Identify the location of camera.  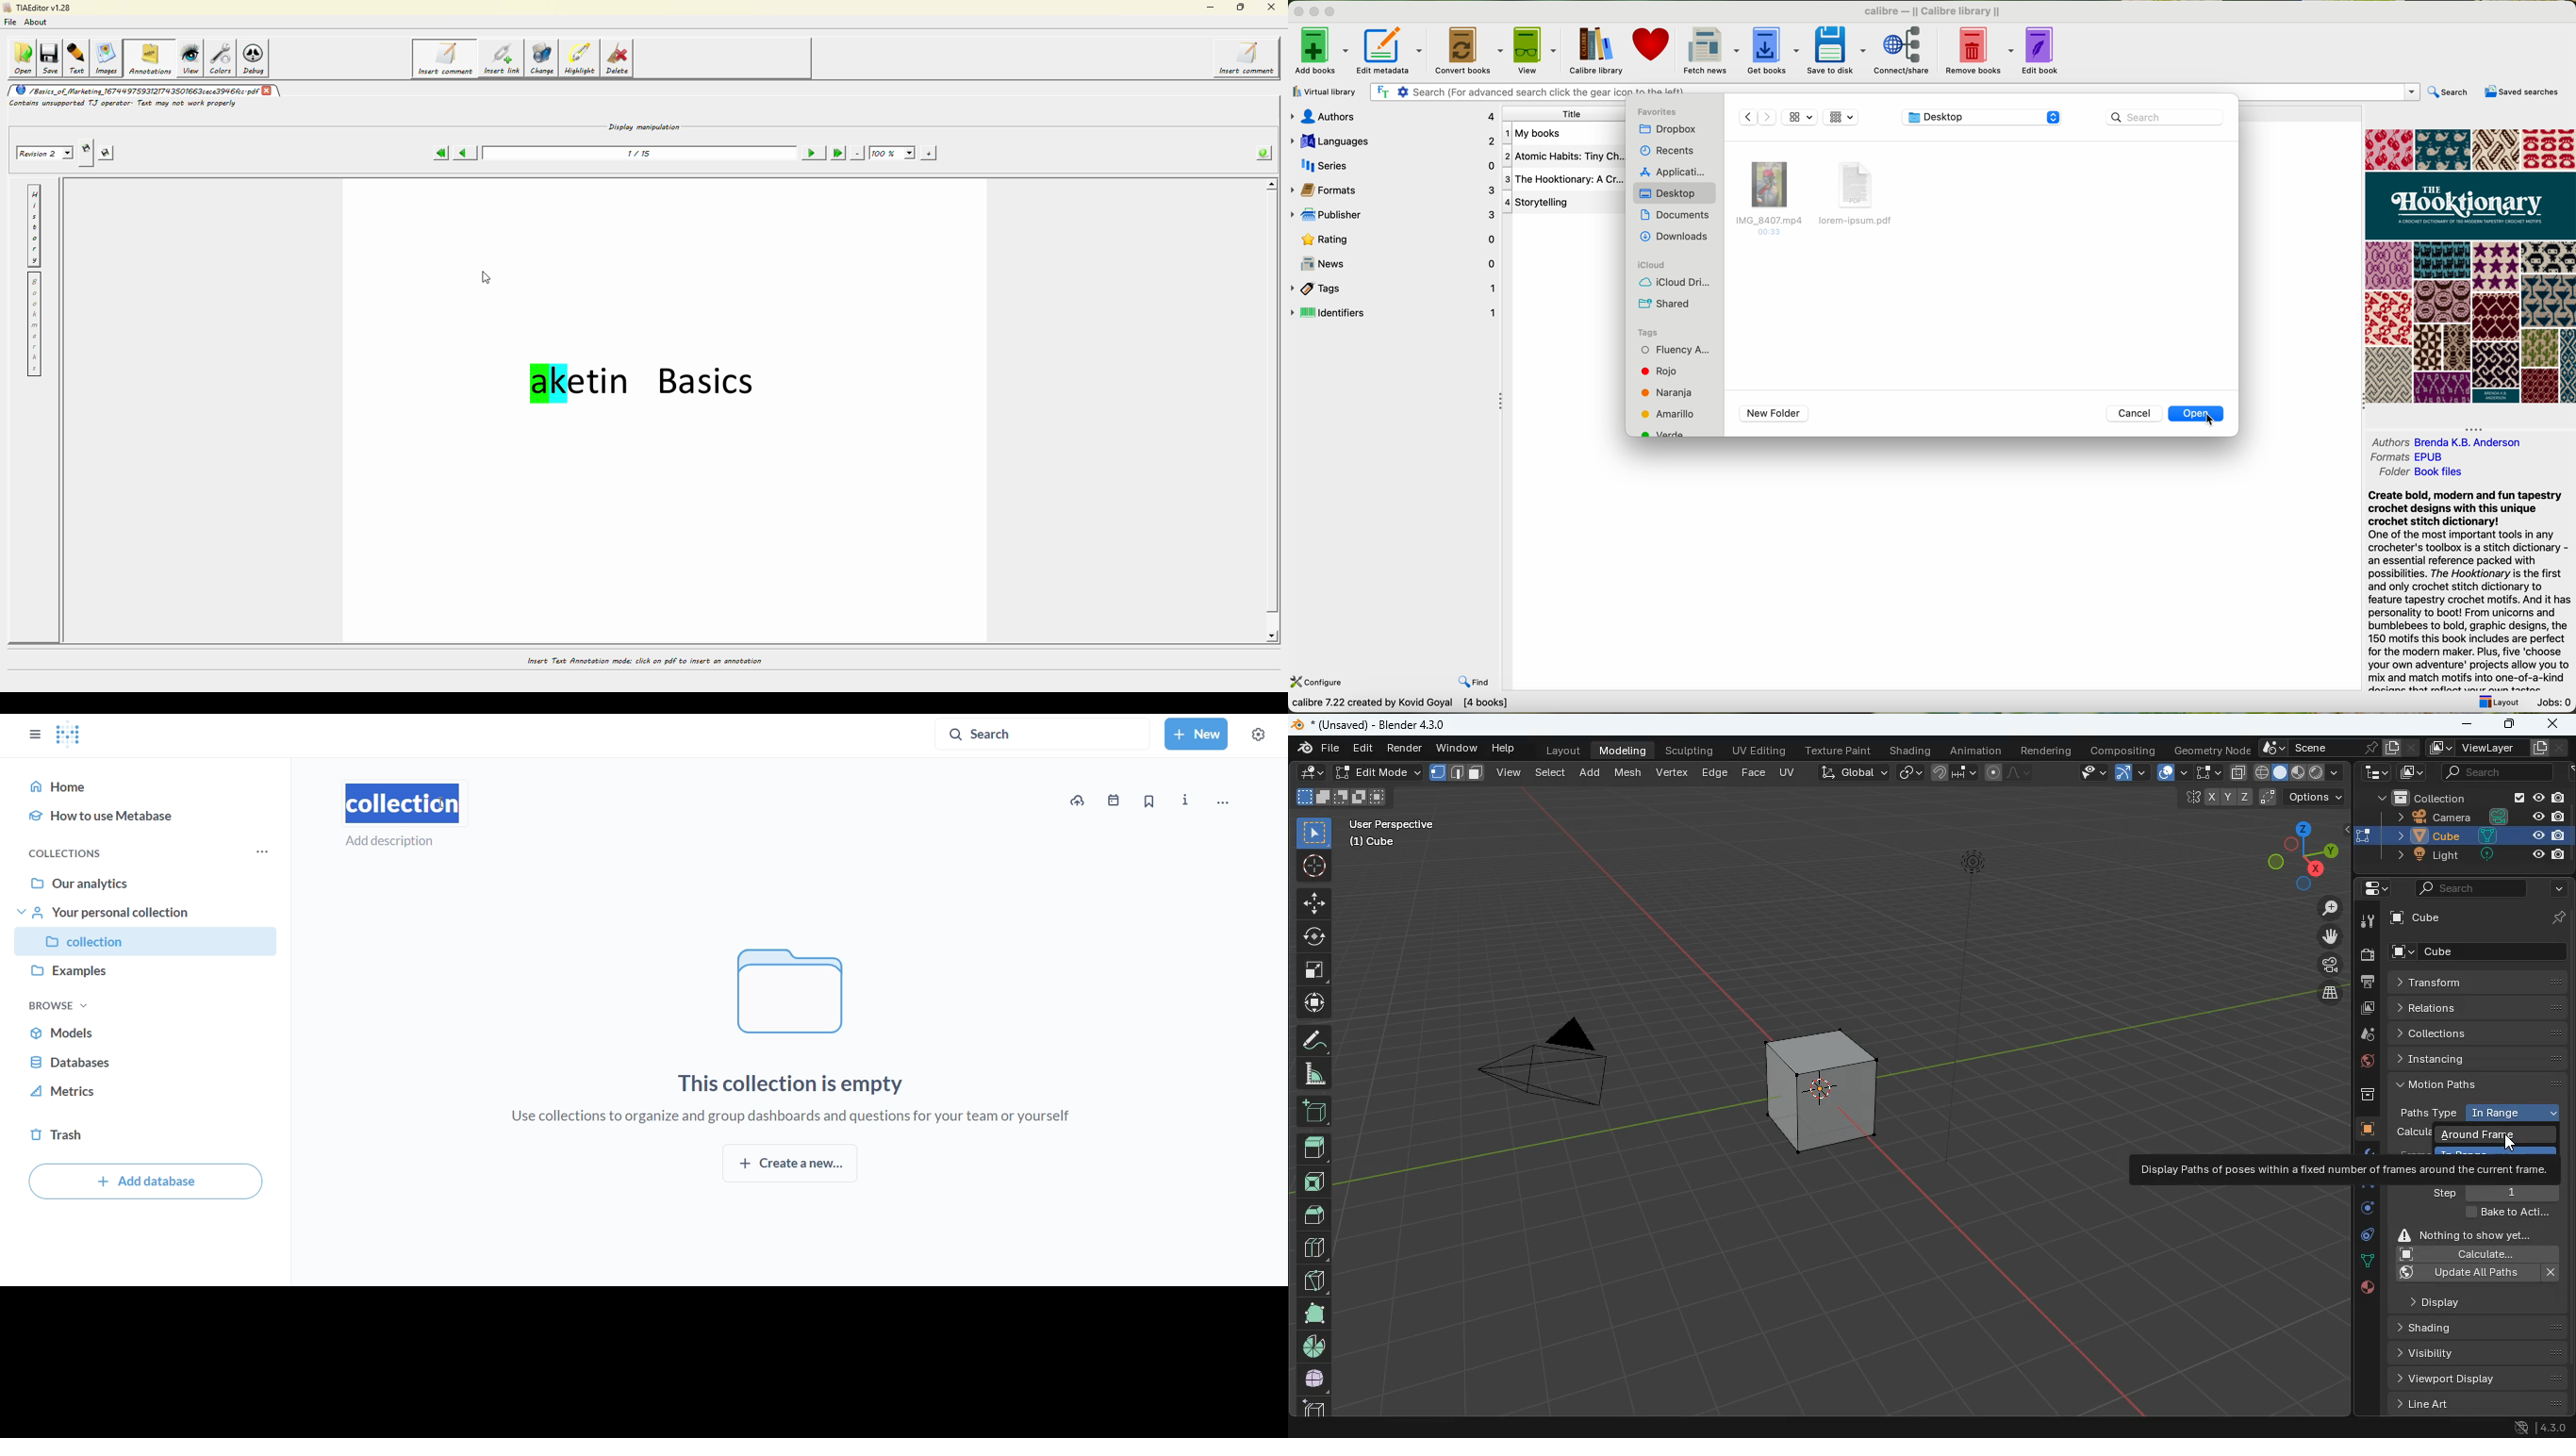
(2472, 817).